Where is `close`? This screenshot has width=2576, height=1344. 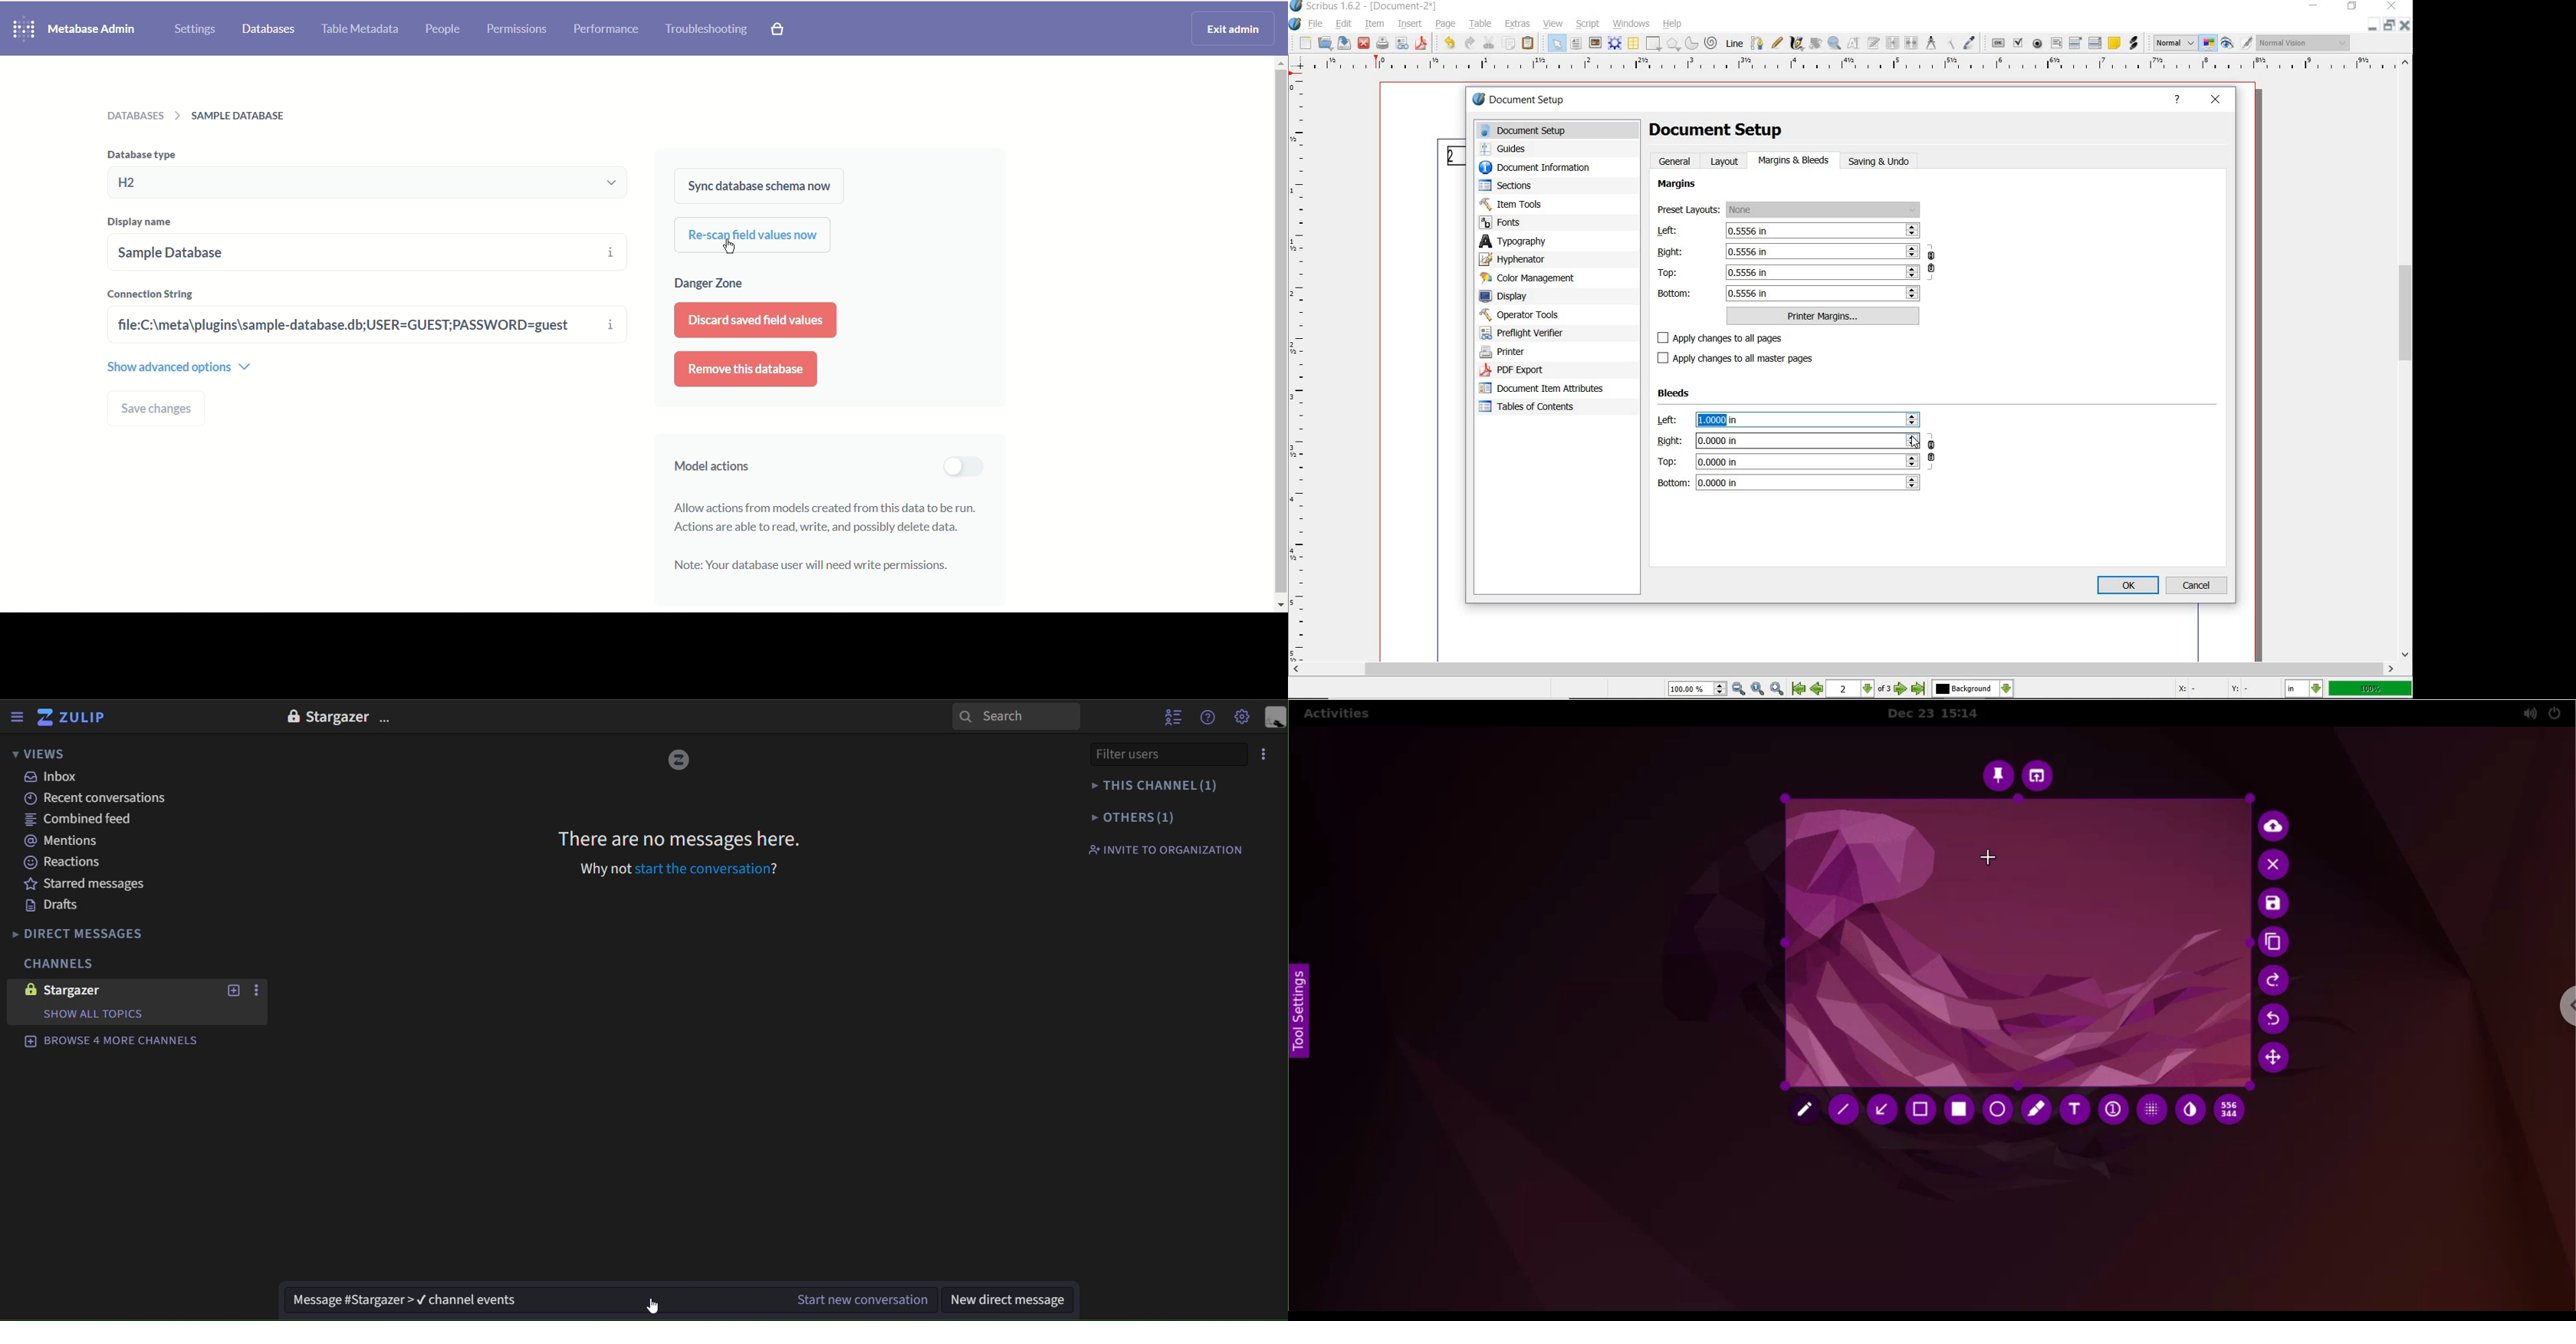 close is located at coordinates (2392, 7).